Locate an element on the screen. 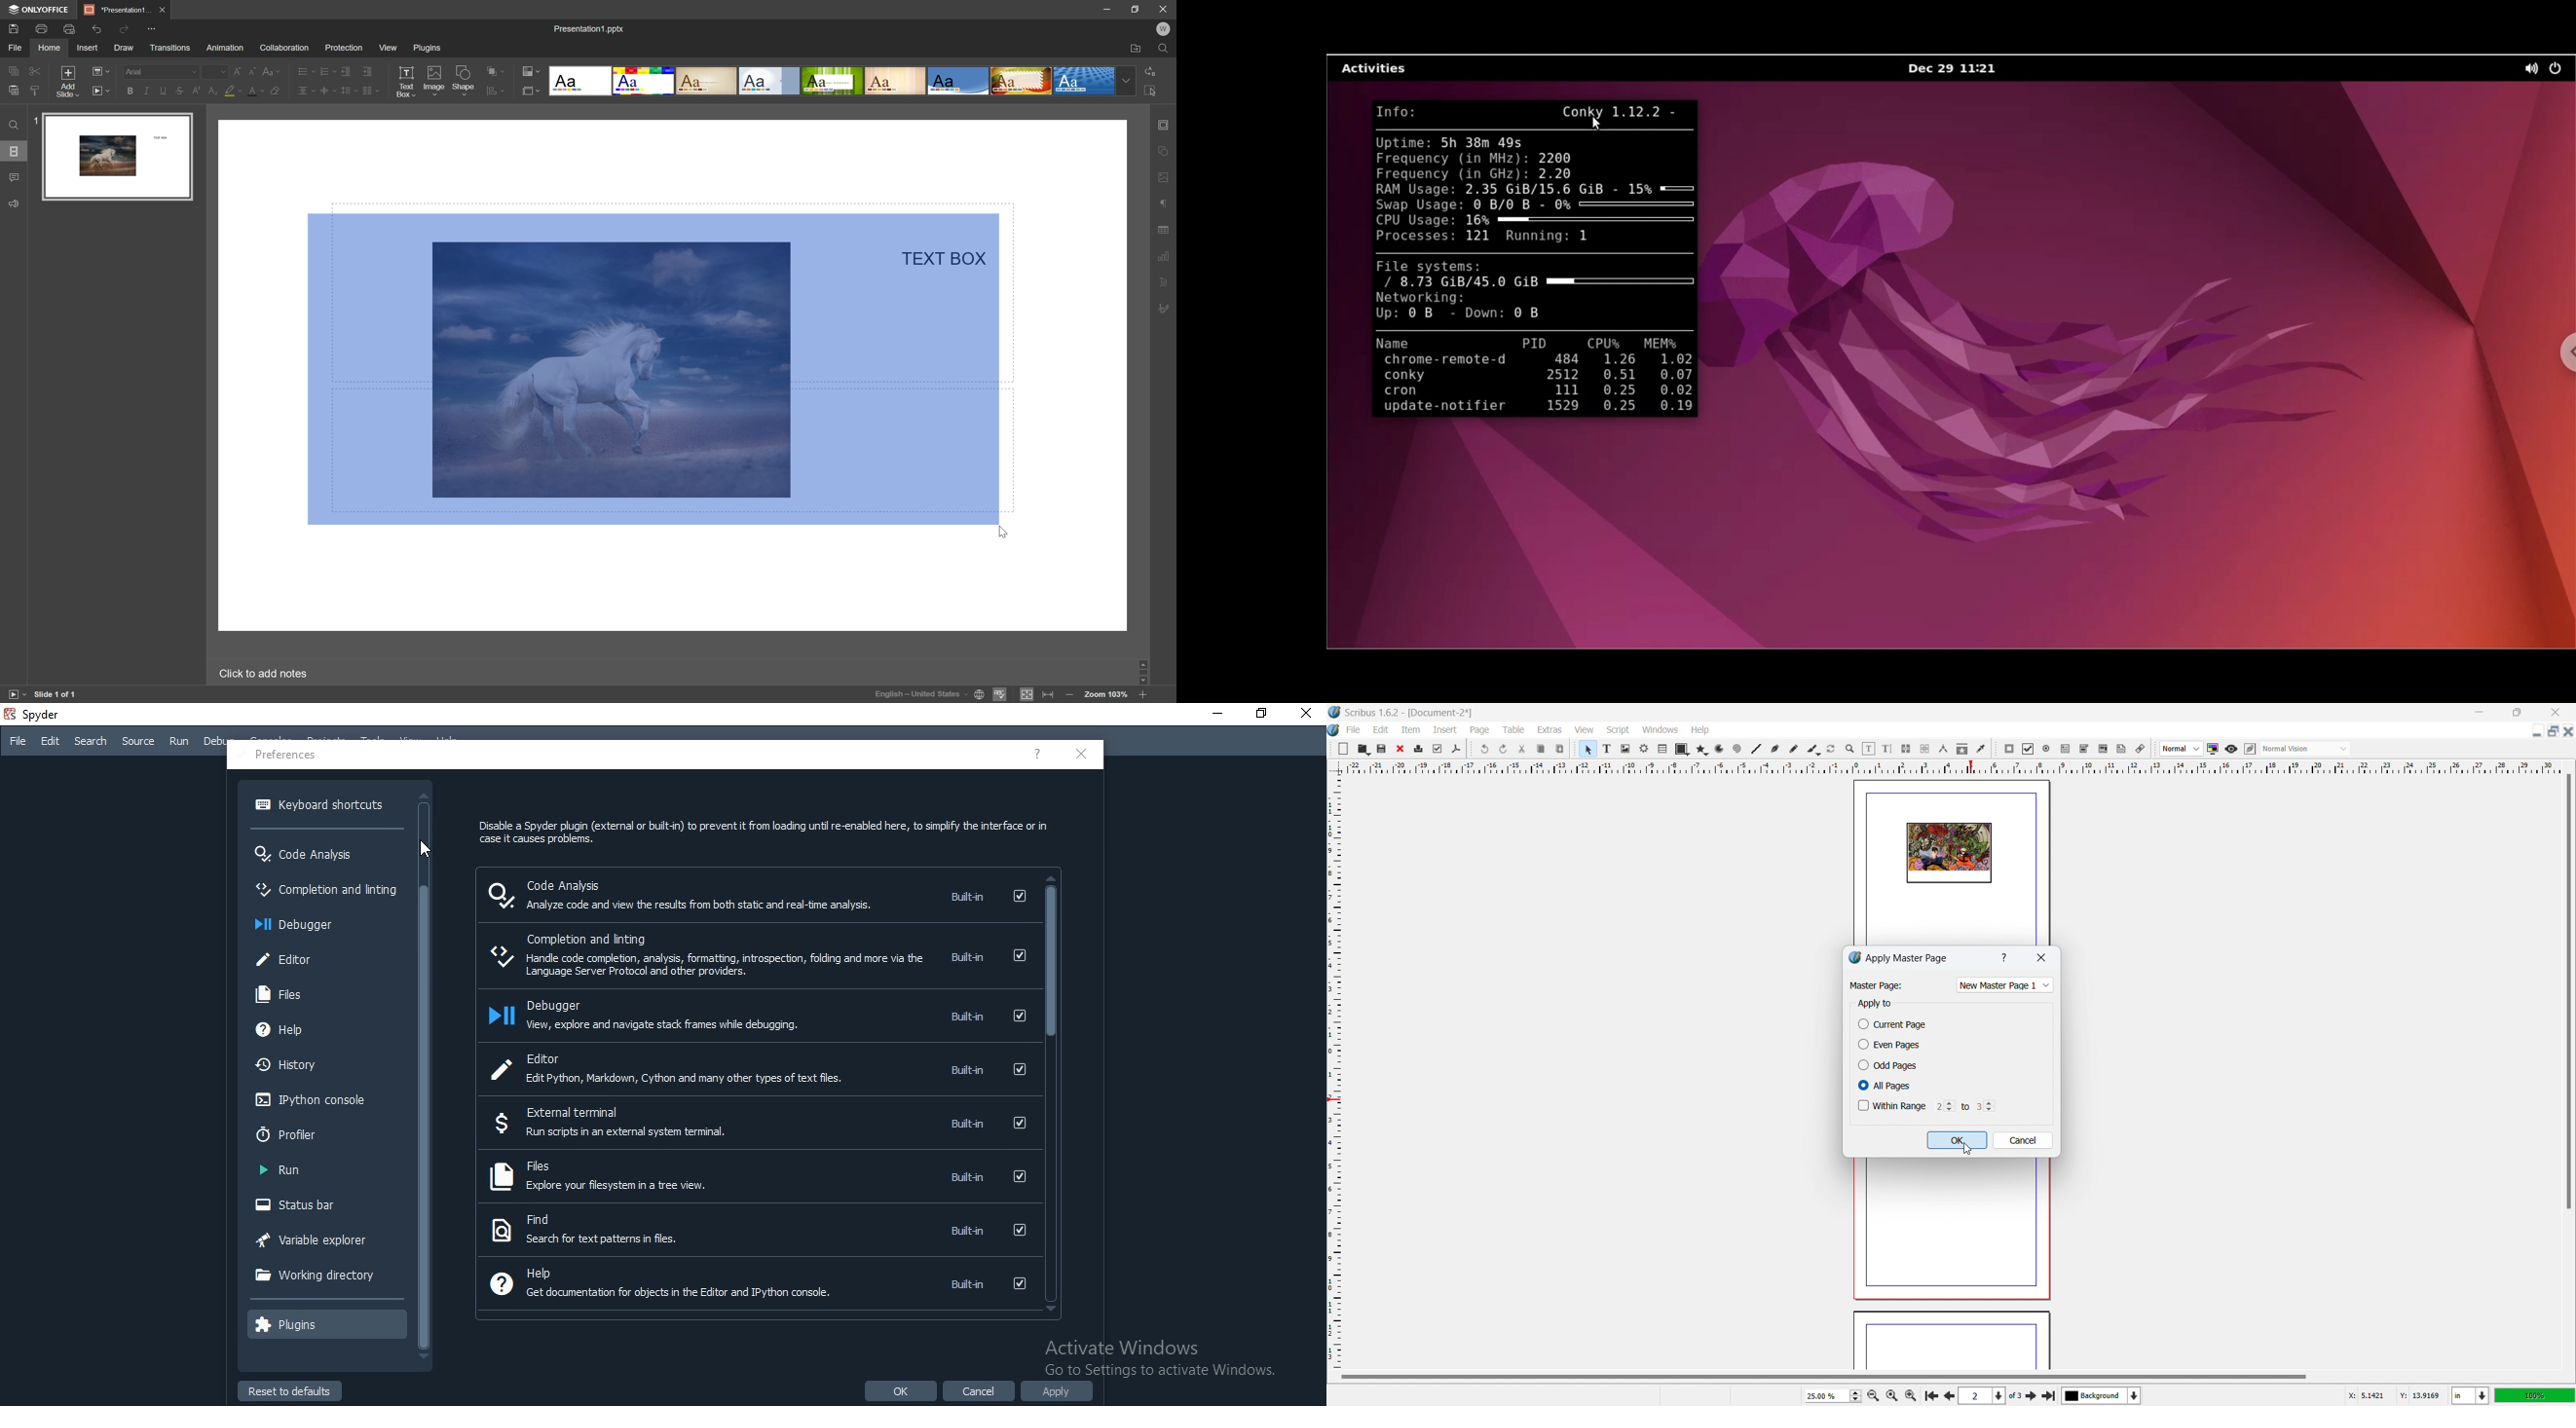 The image size is (2576, 1428). Run is located at coordinates (179, 742).